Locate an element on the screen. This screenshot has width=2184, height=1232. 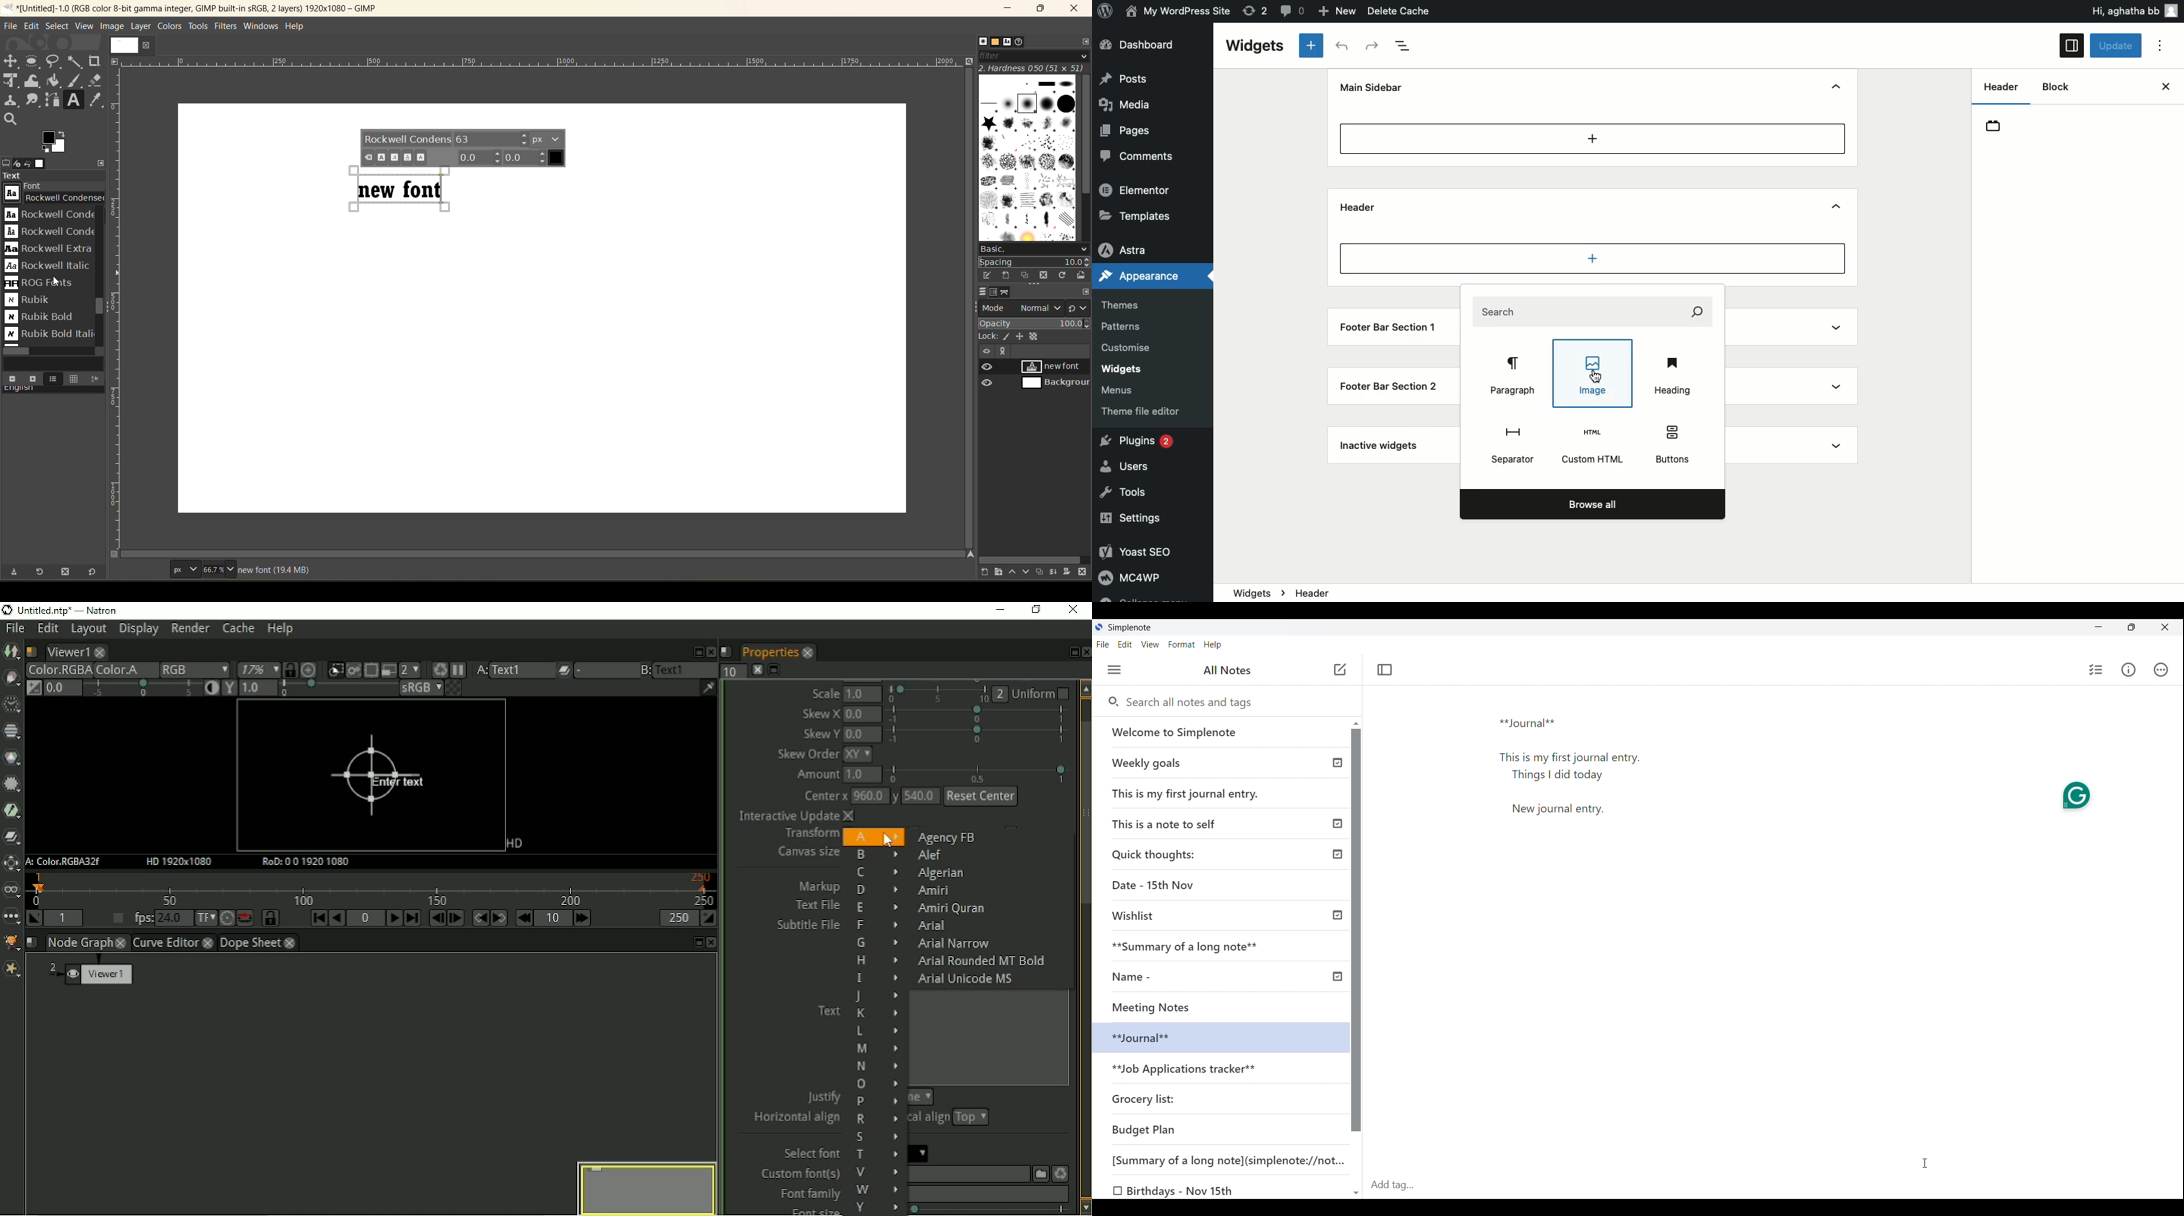
Theme file editor is located at coordinates (1144, 411).